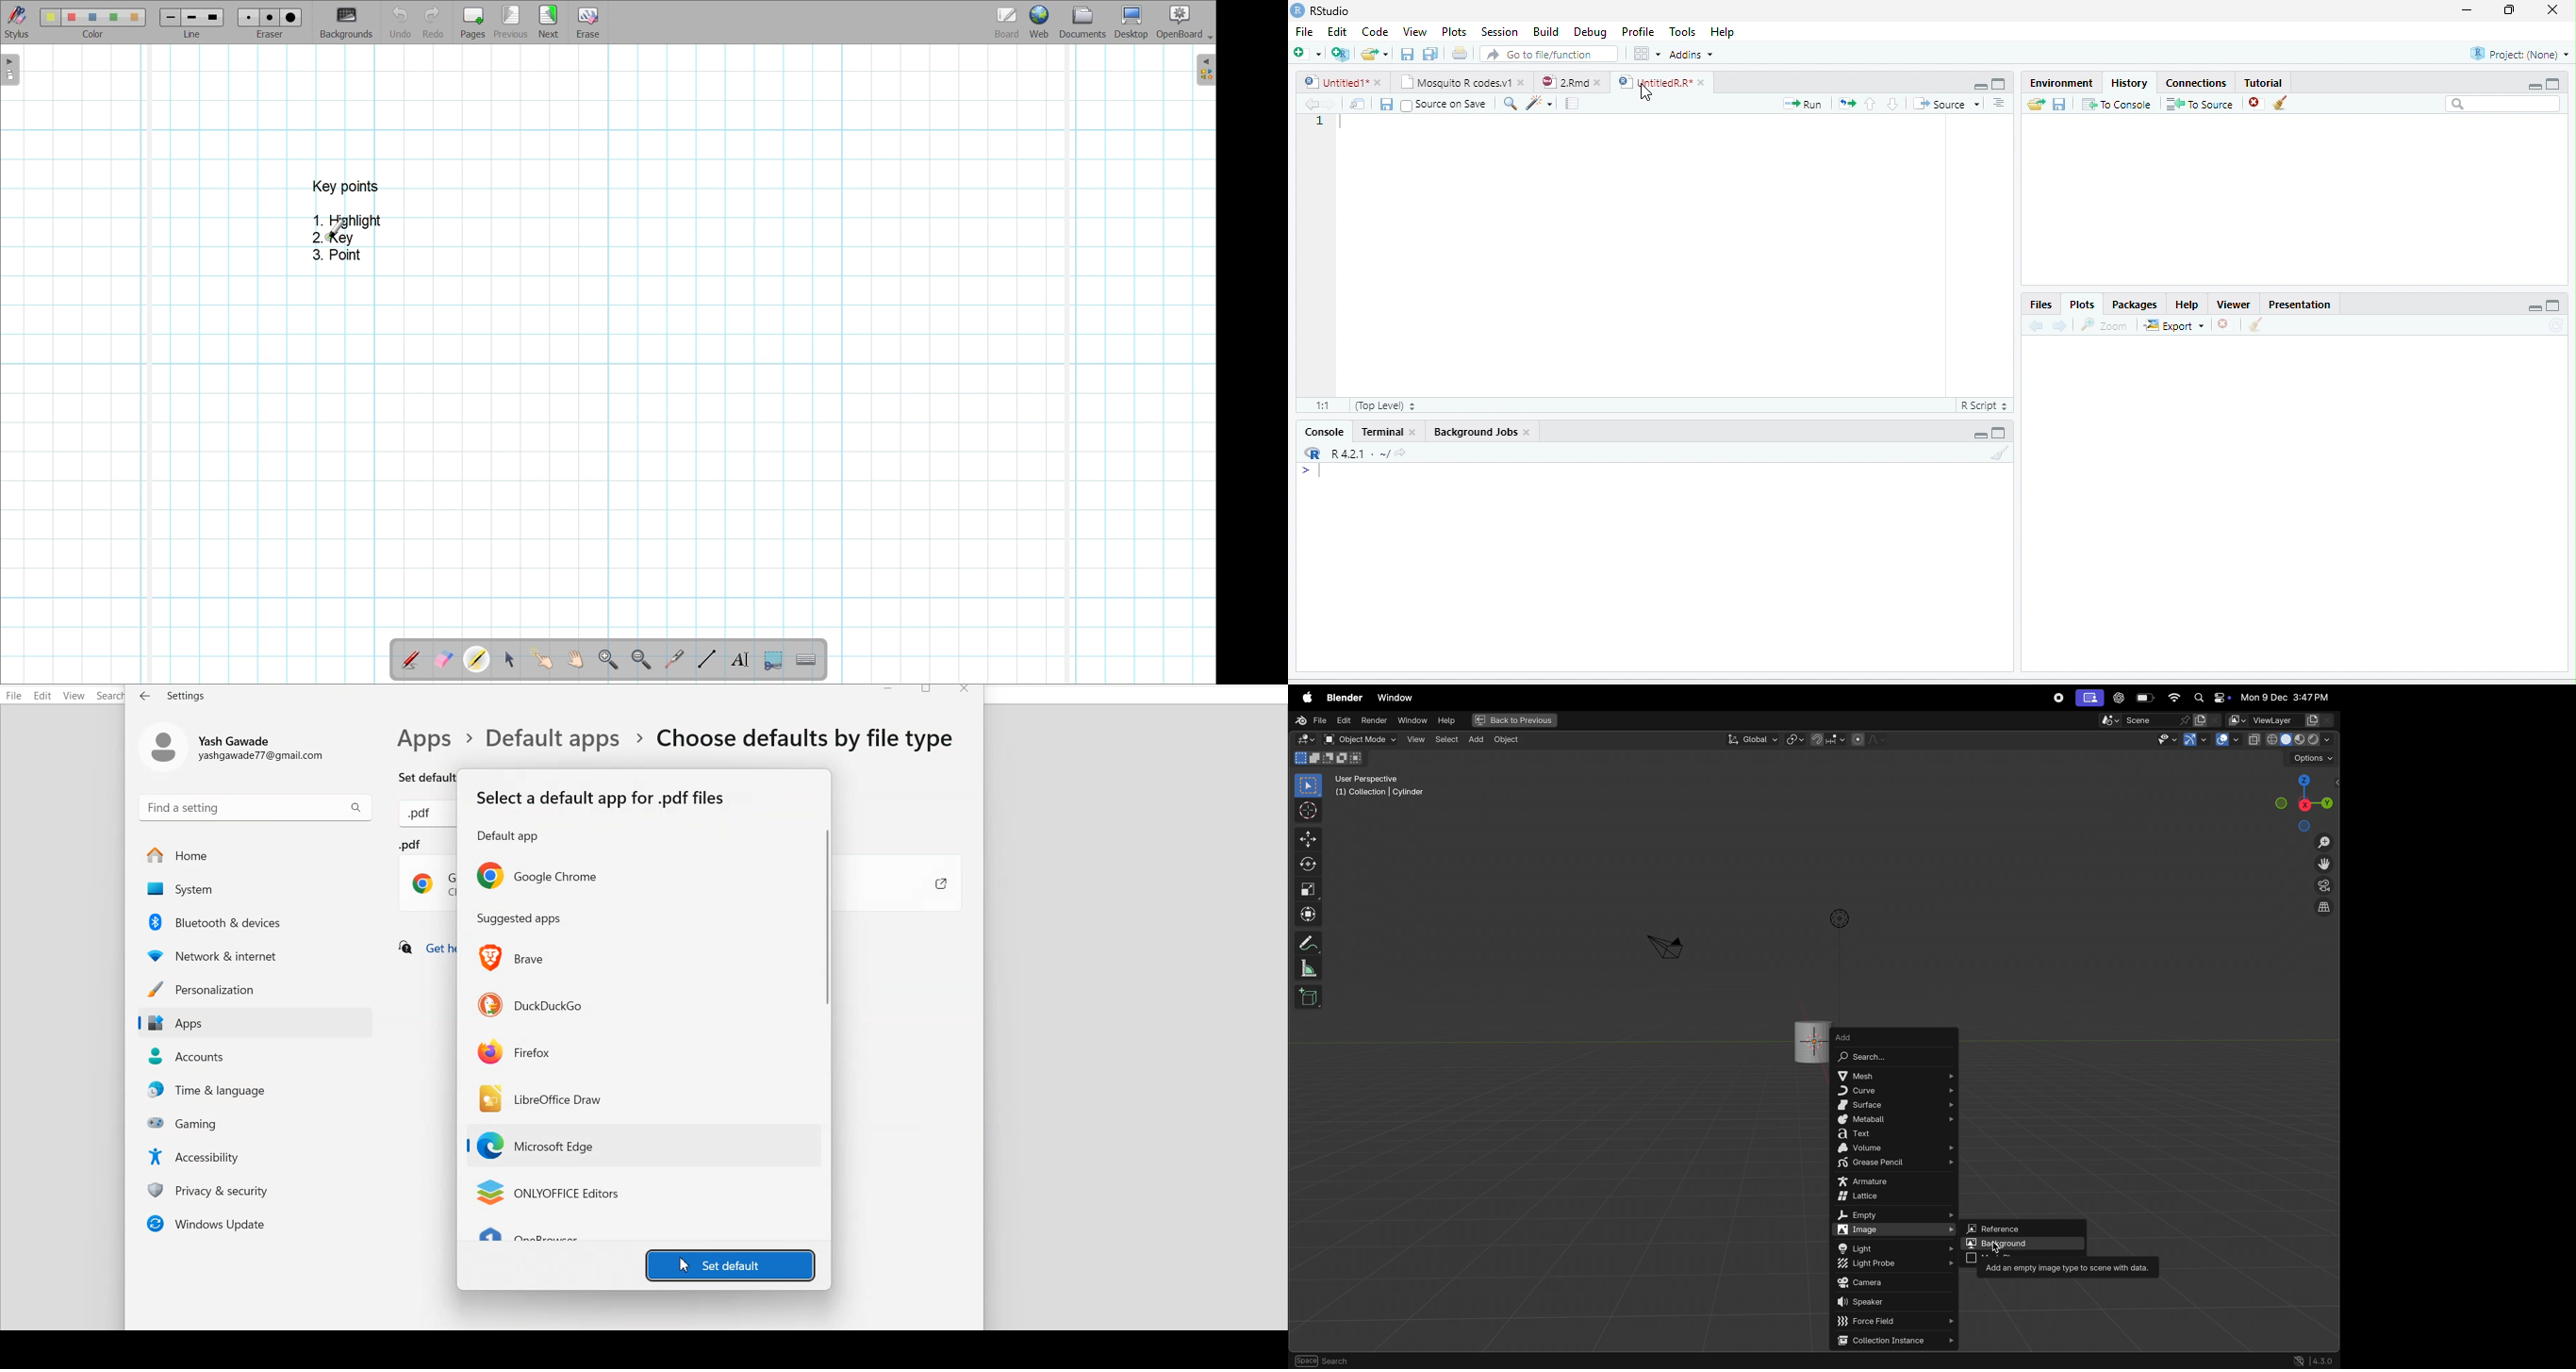  I want to click on Project: (None), so click(2518, 54).